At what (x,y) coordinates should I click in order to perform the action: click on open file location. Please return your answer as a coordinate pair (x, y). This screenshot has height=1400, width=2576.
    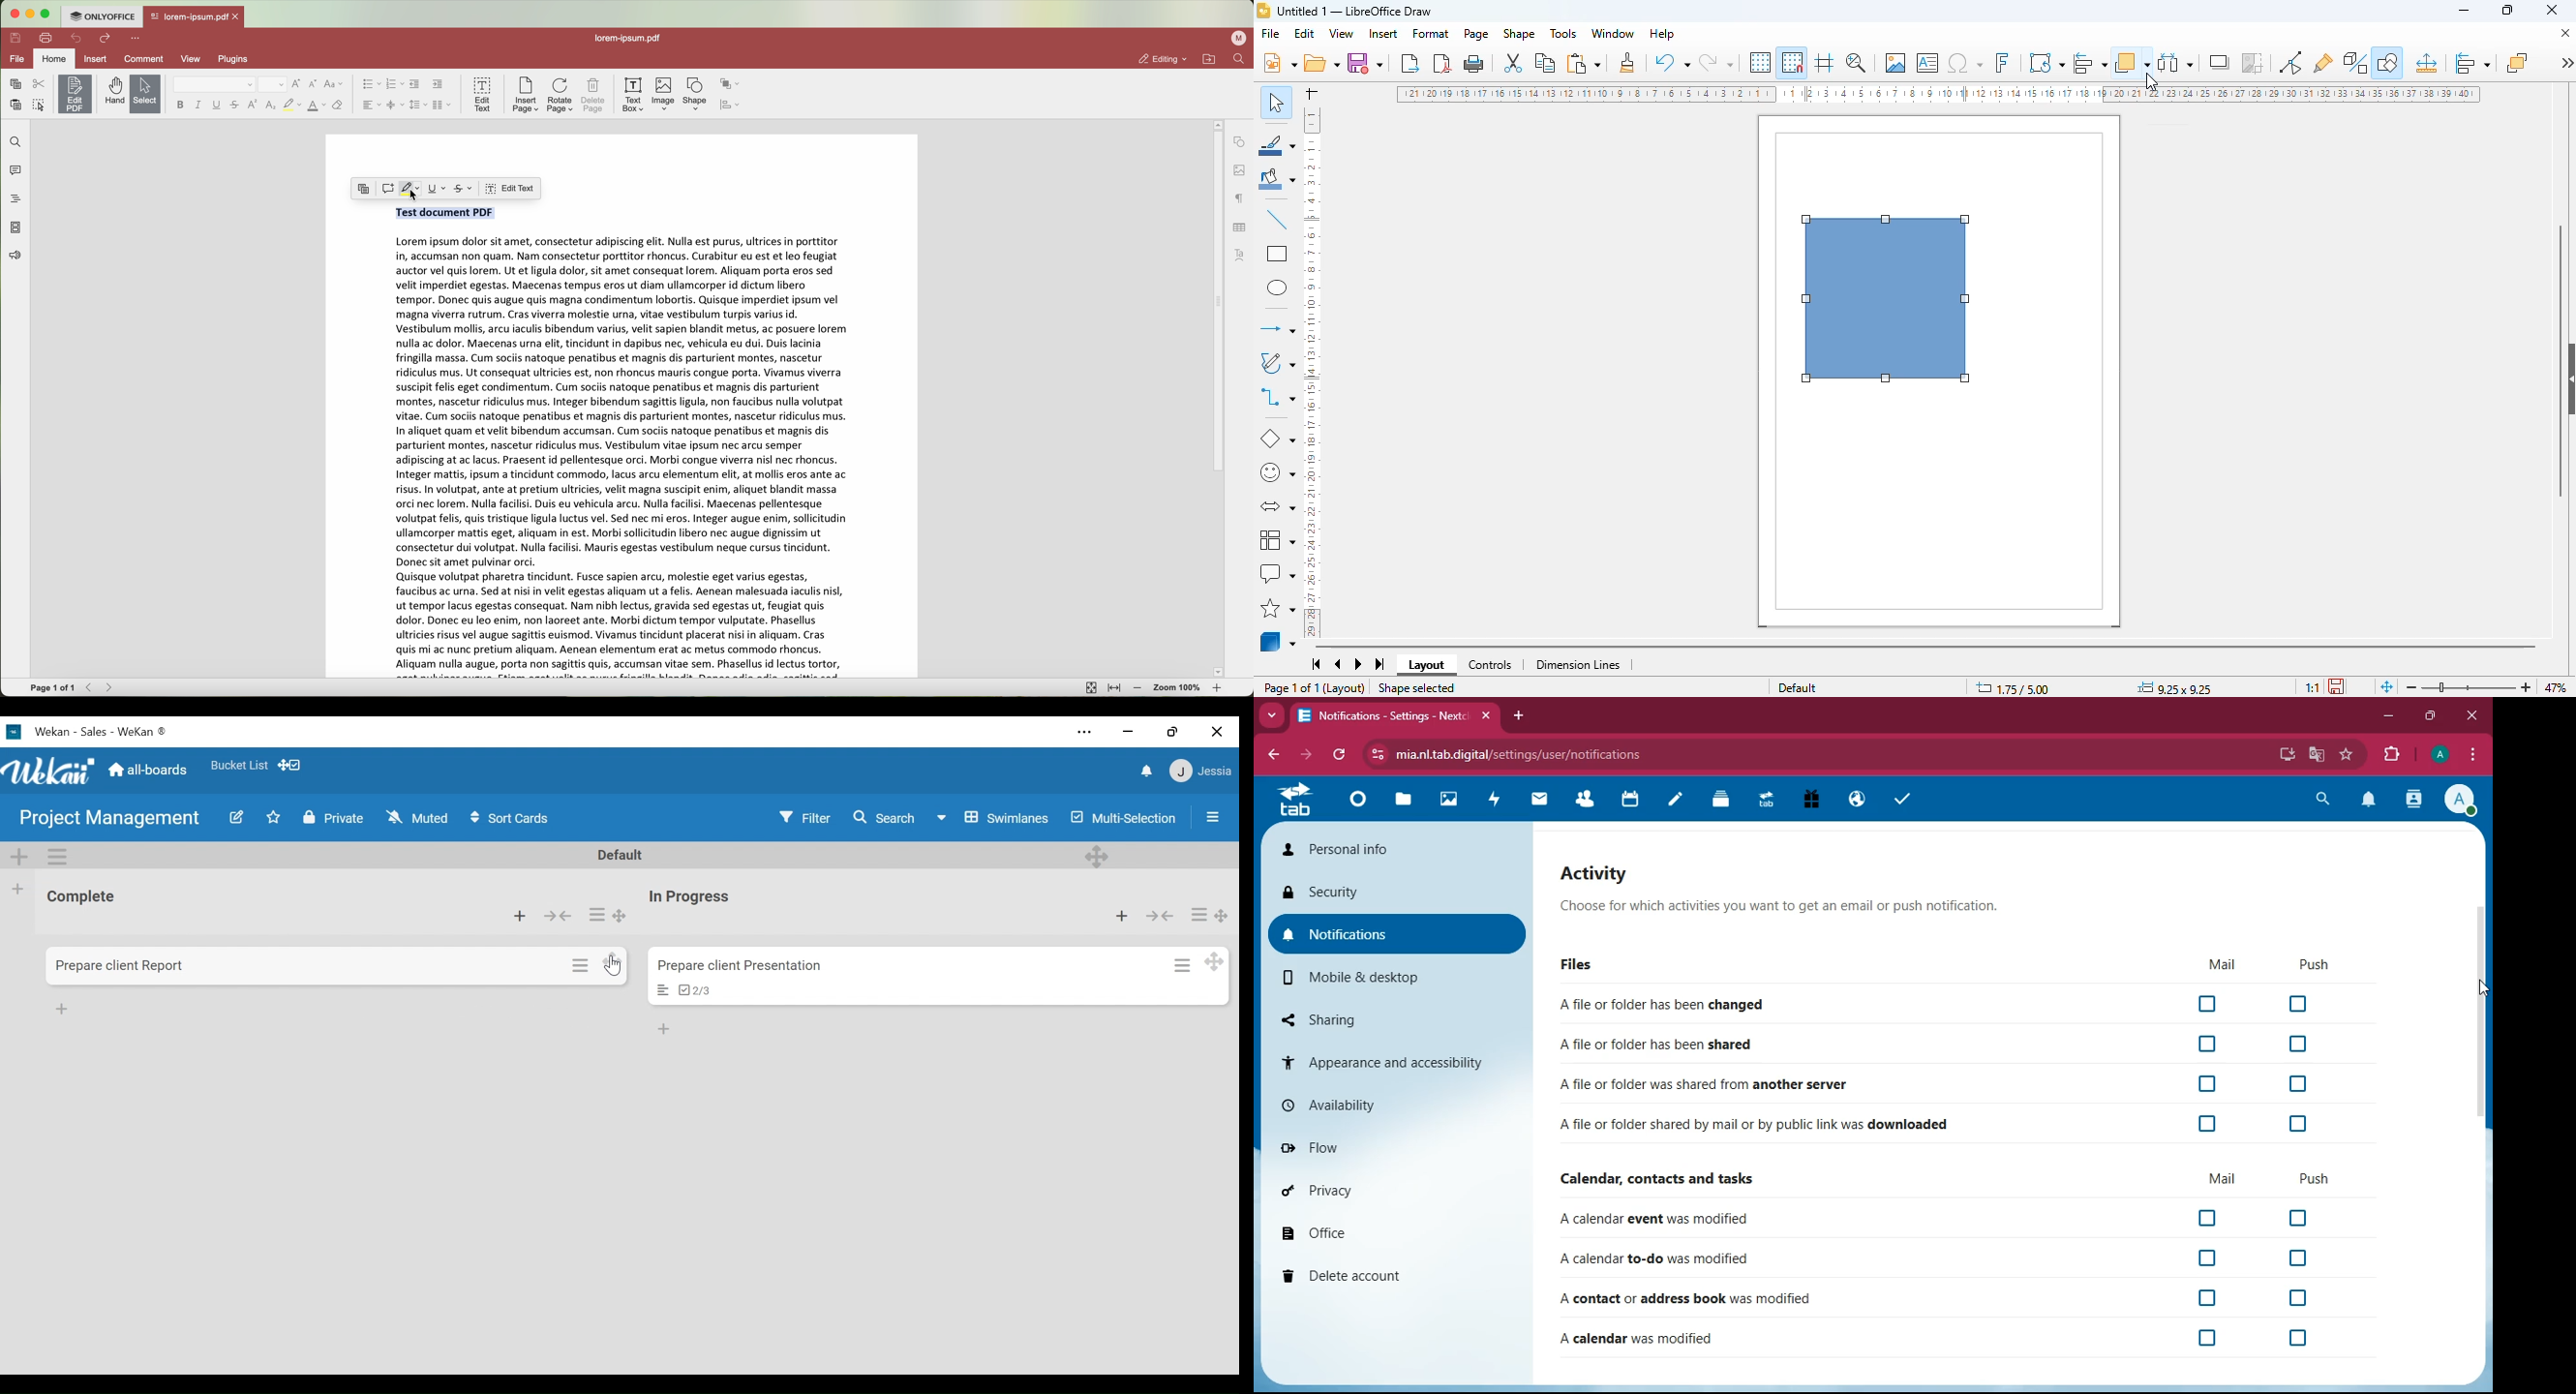
    Looking at the image, I should click on (1210, 59).